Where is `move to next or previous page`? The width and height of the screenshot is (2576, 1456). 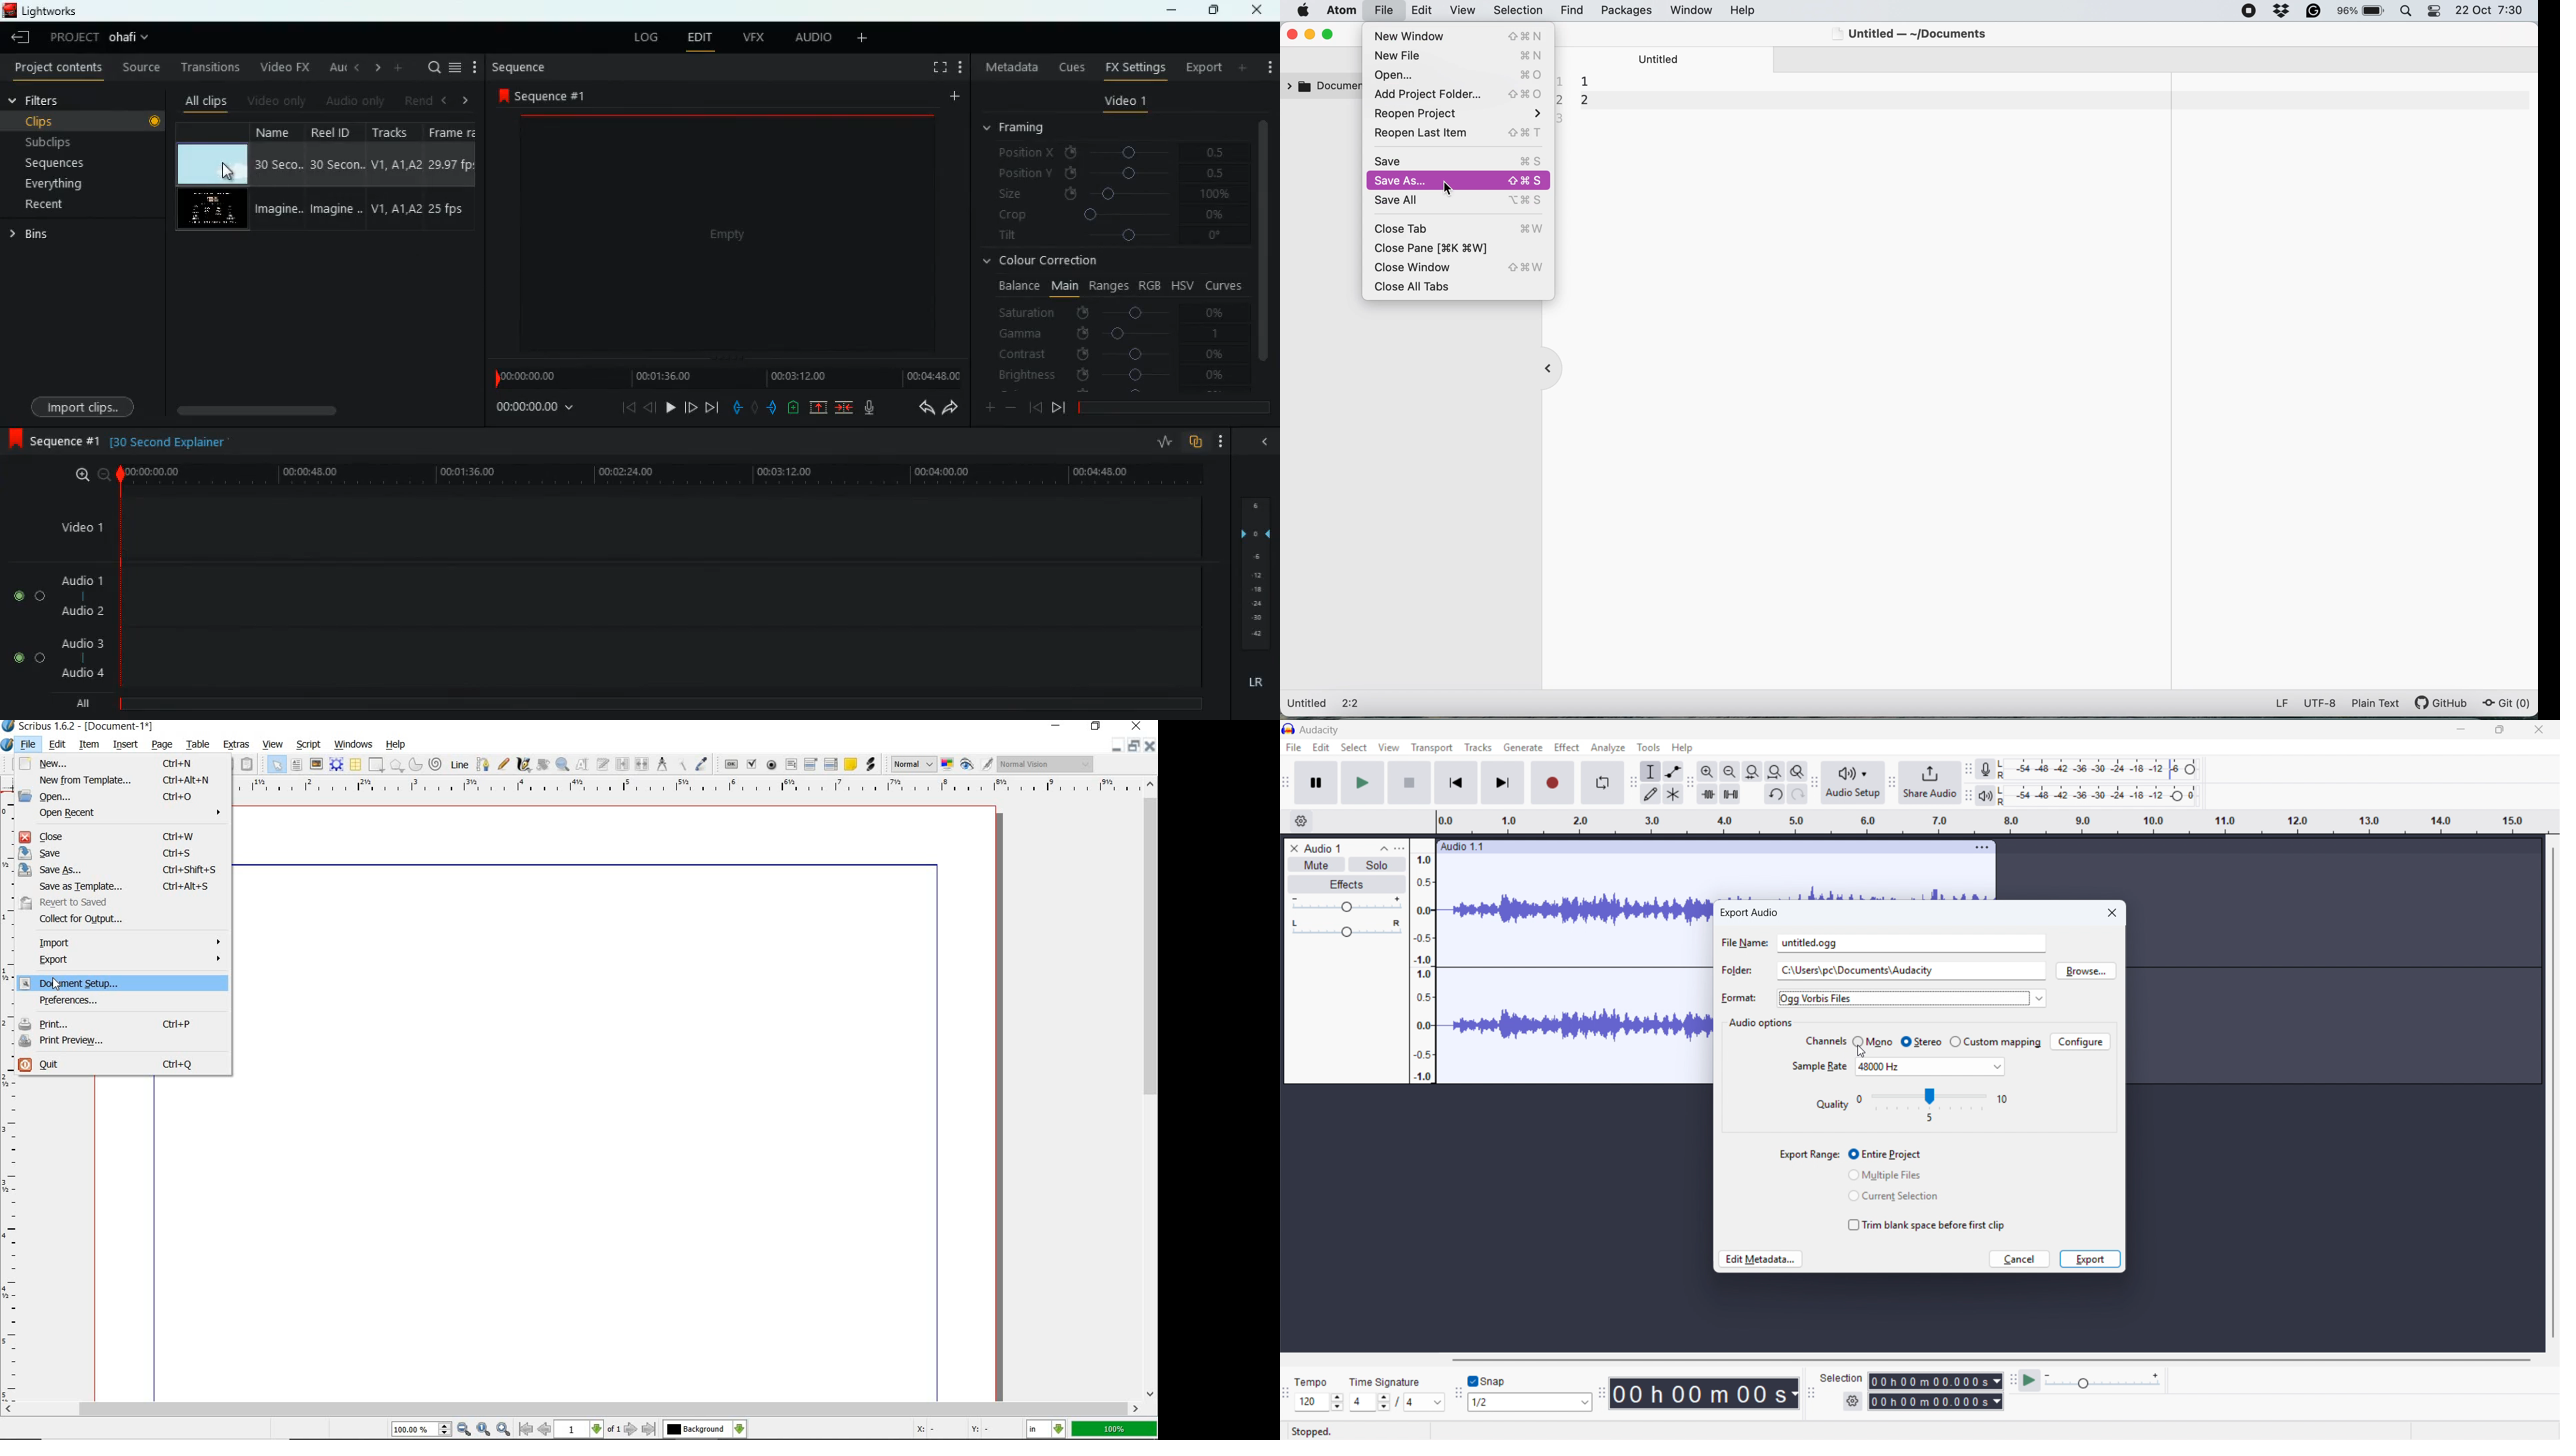
move to next or previous page is located at coordinates (589, 1430).